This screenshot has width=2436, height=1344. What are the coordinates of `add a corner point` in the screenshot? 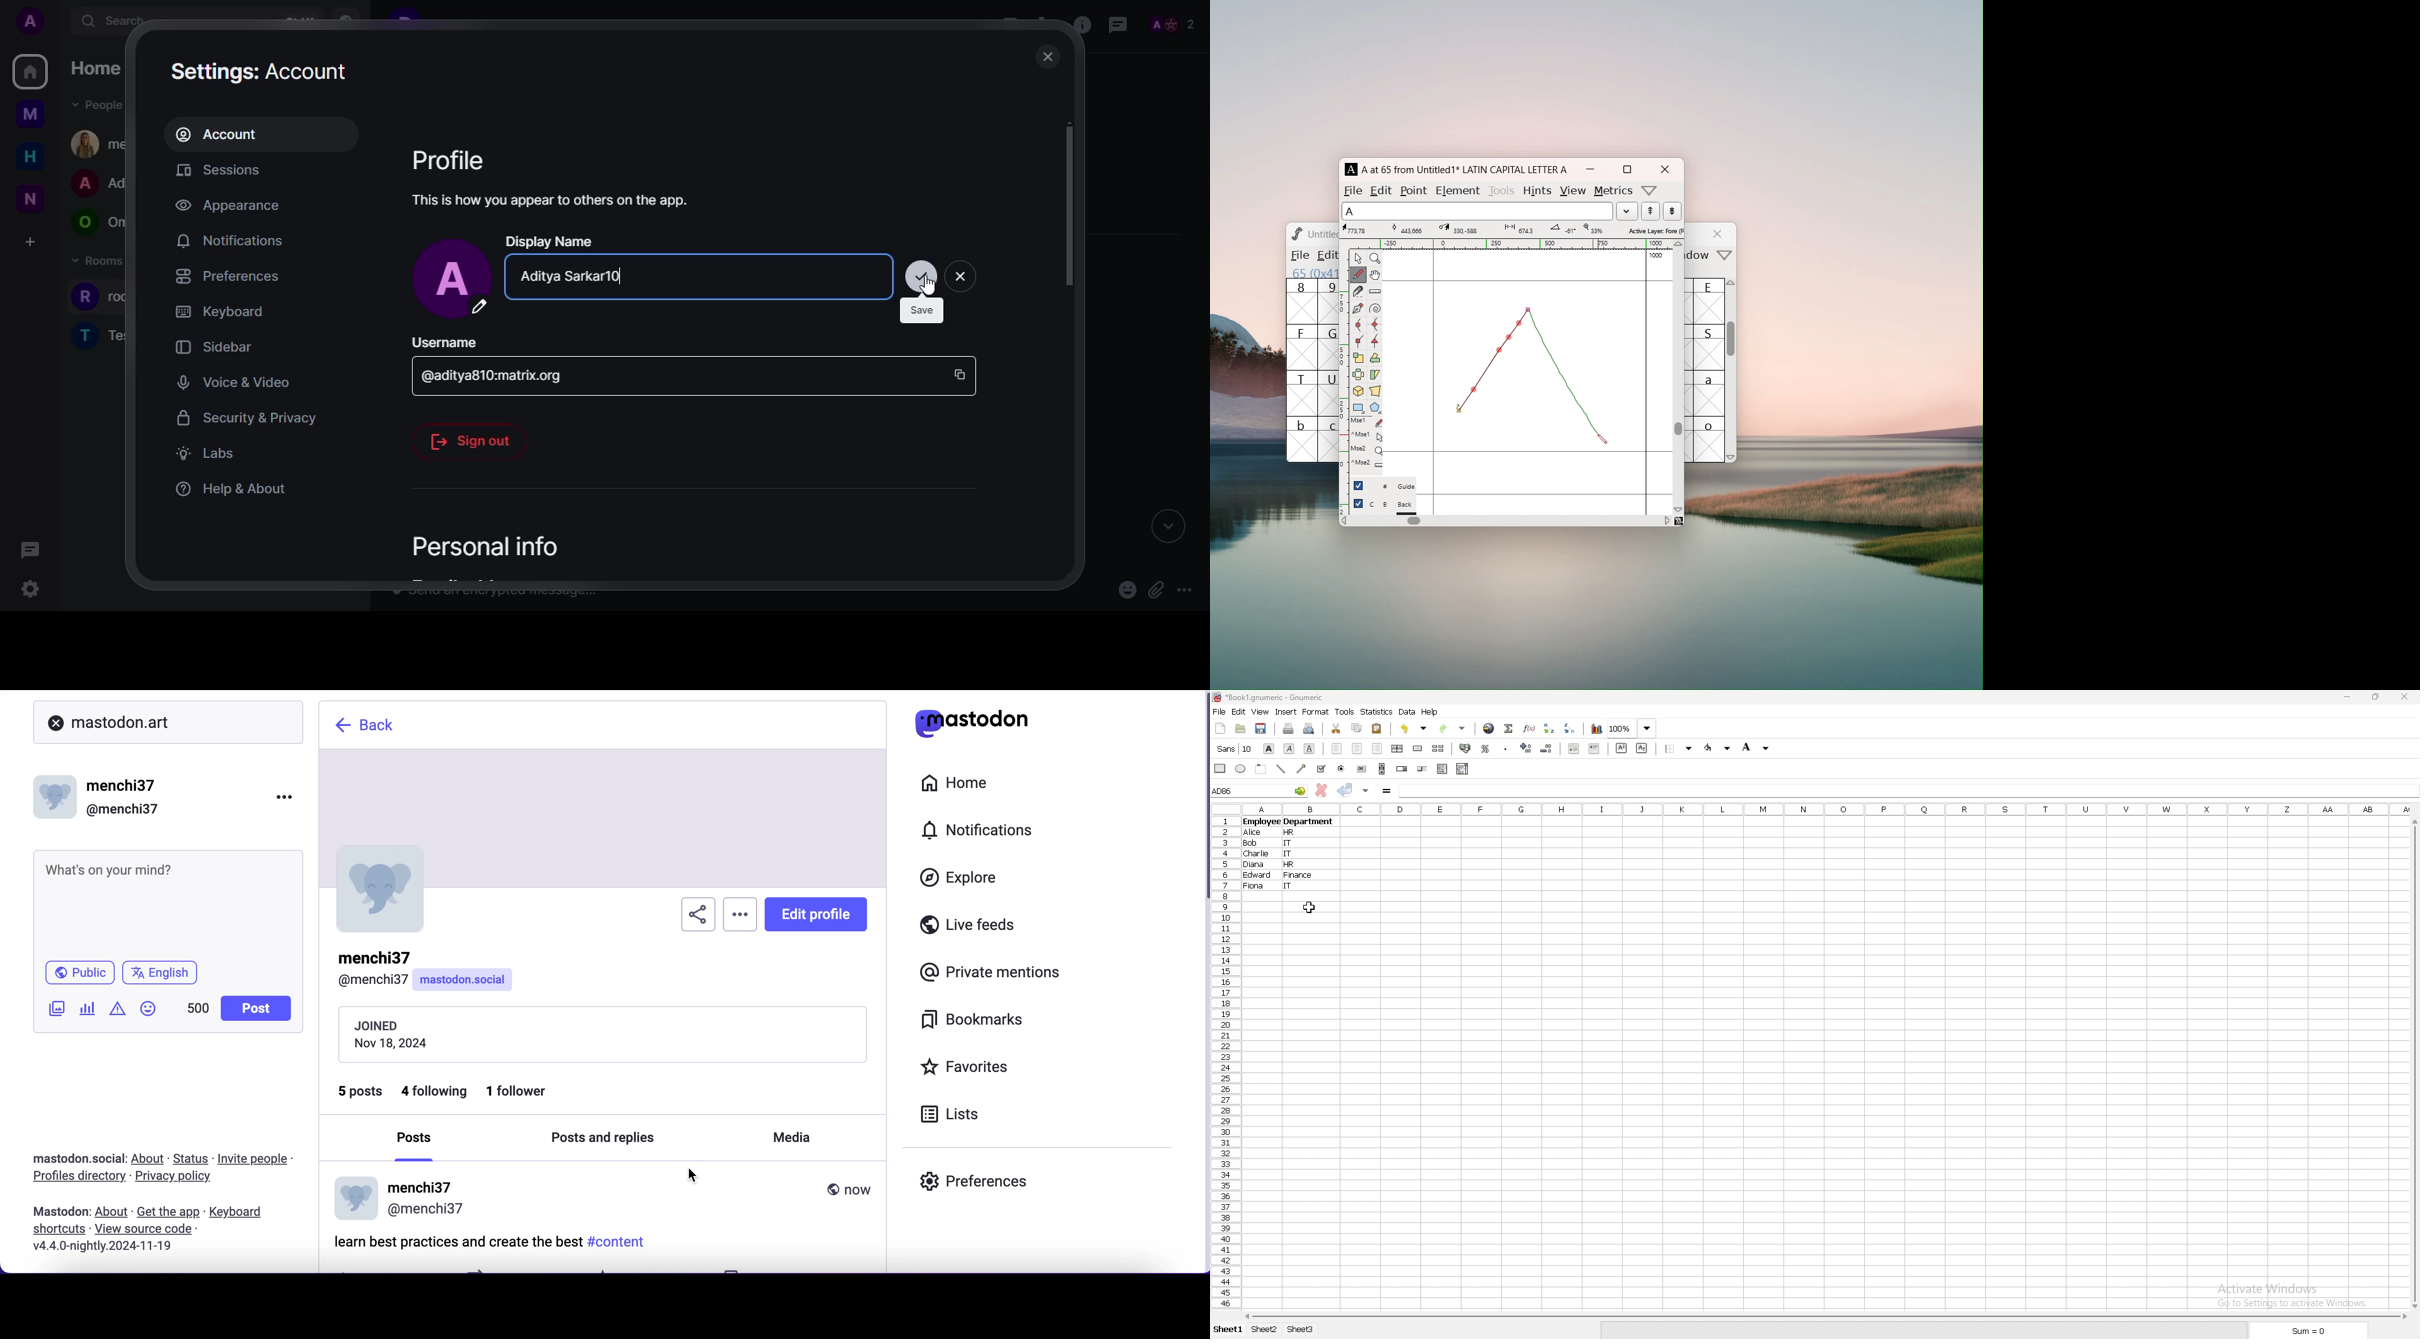 It's located at (1358, 341).